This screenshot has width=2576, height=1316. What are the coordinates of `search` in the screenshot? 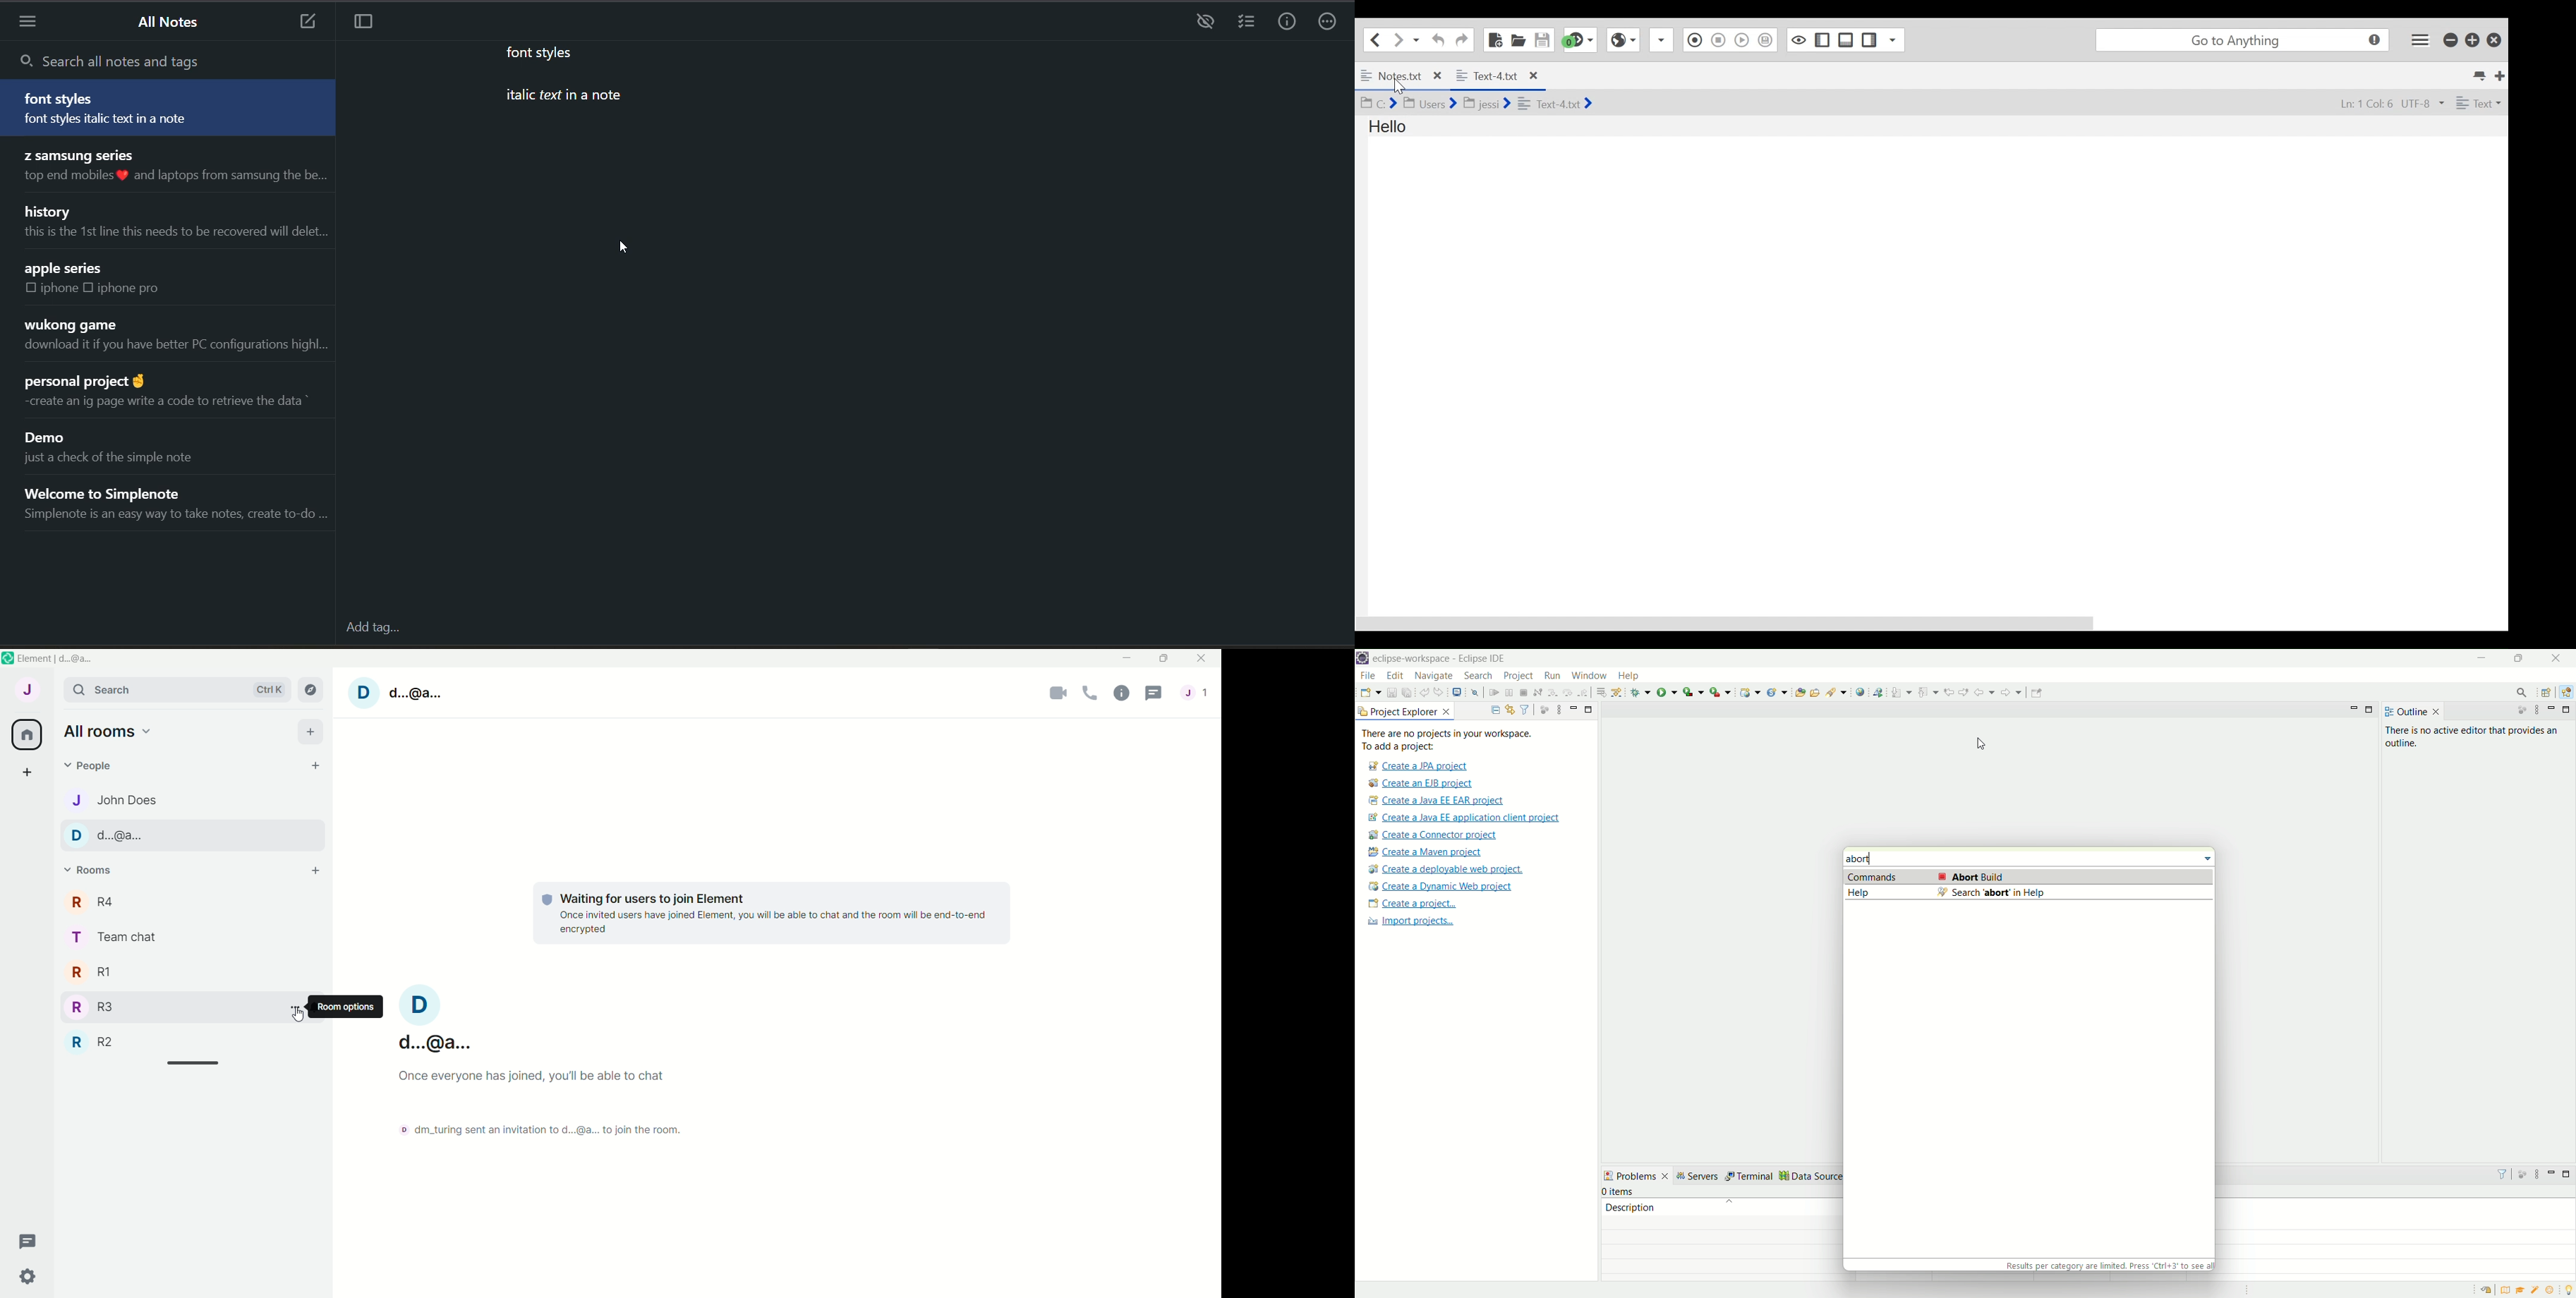 It's located at (131, 59).